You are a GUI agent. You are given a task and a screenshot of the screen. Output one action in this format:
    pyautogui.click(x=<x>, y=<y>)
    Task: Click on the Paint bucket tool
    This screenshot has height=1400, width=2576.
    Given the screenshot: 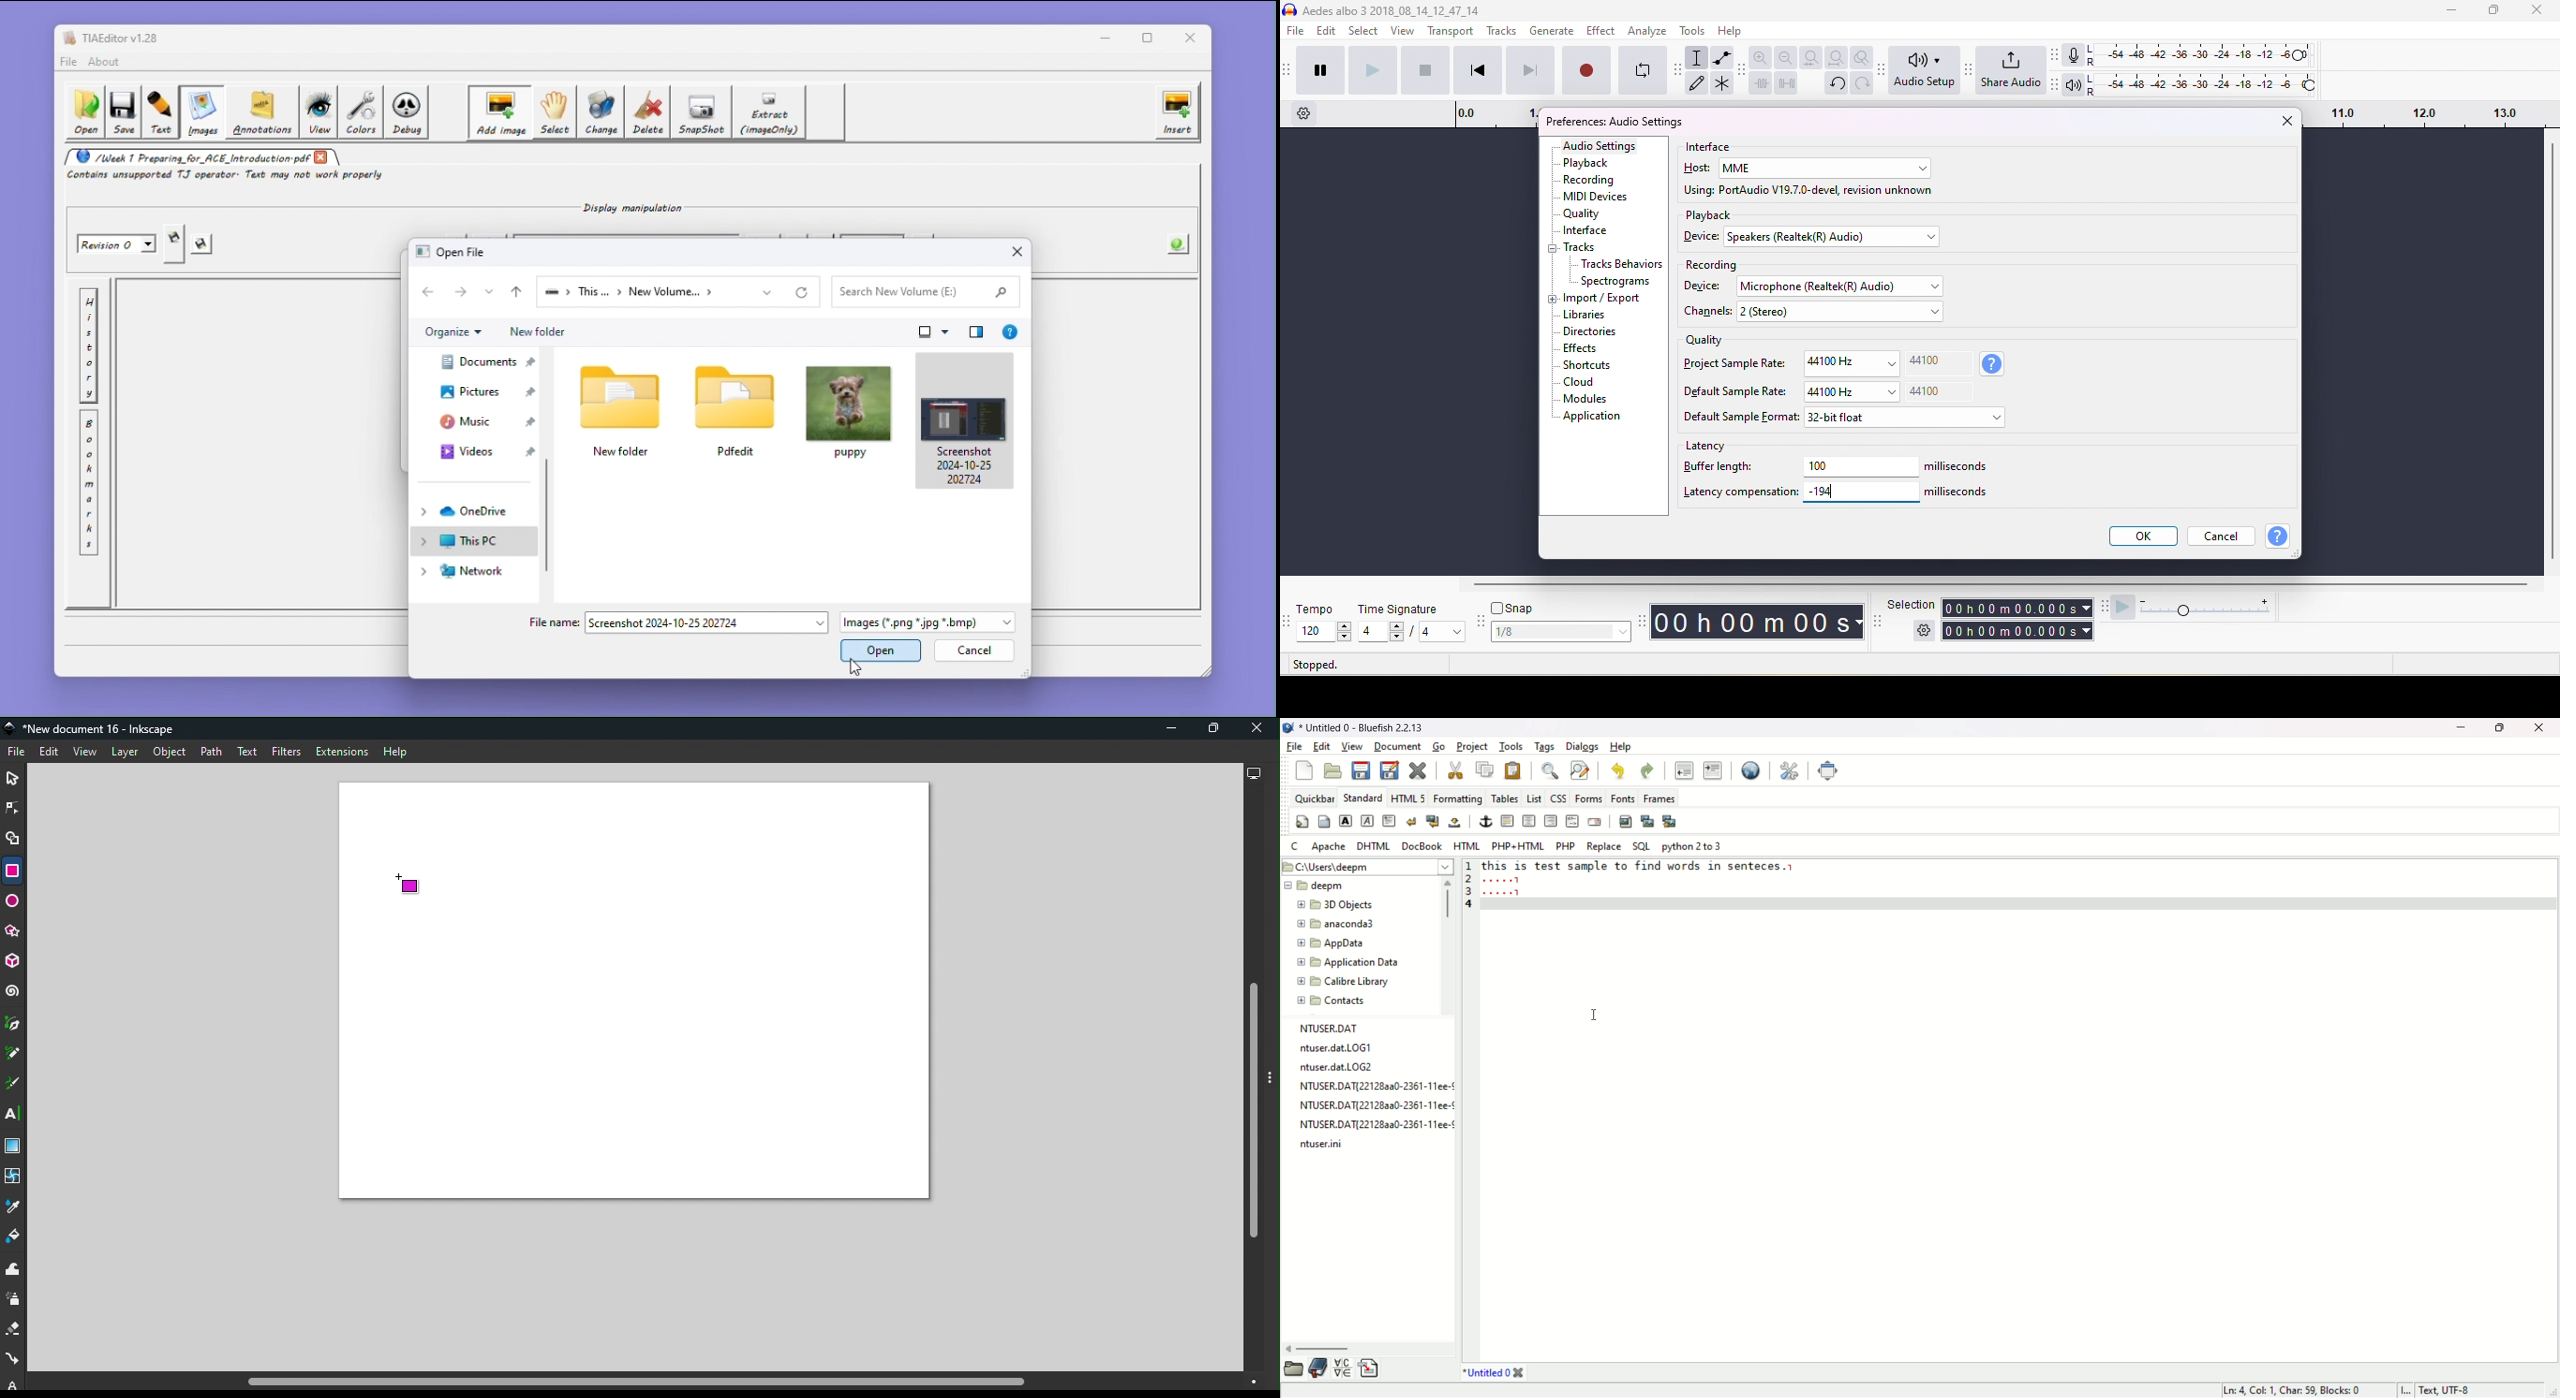 What is the action you would take?
    pyautogui.click(x=14, y=1239)
    